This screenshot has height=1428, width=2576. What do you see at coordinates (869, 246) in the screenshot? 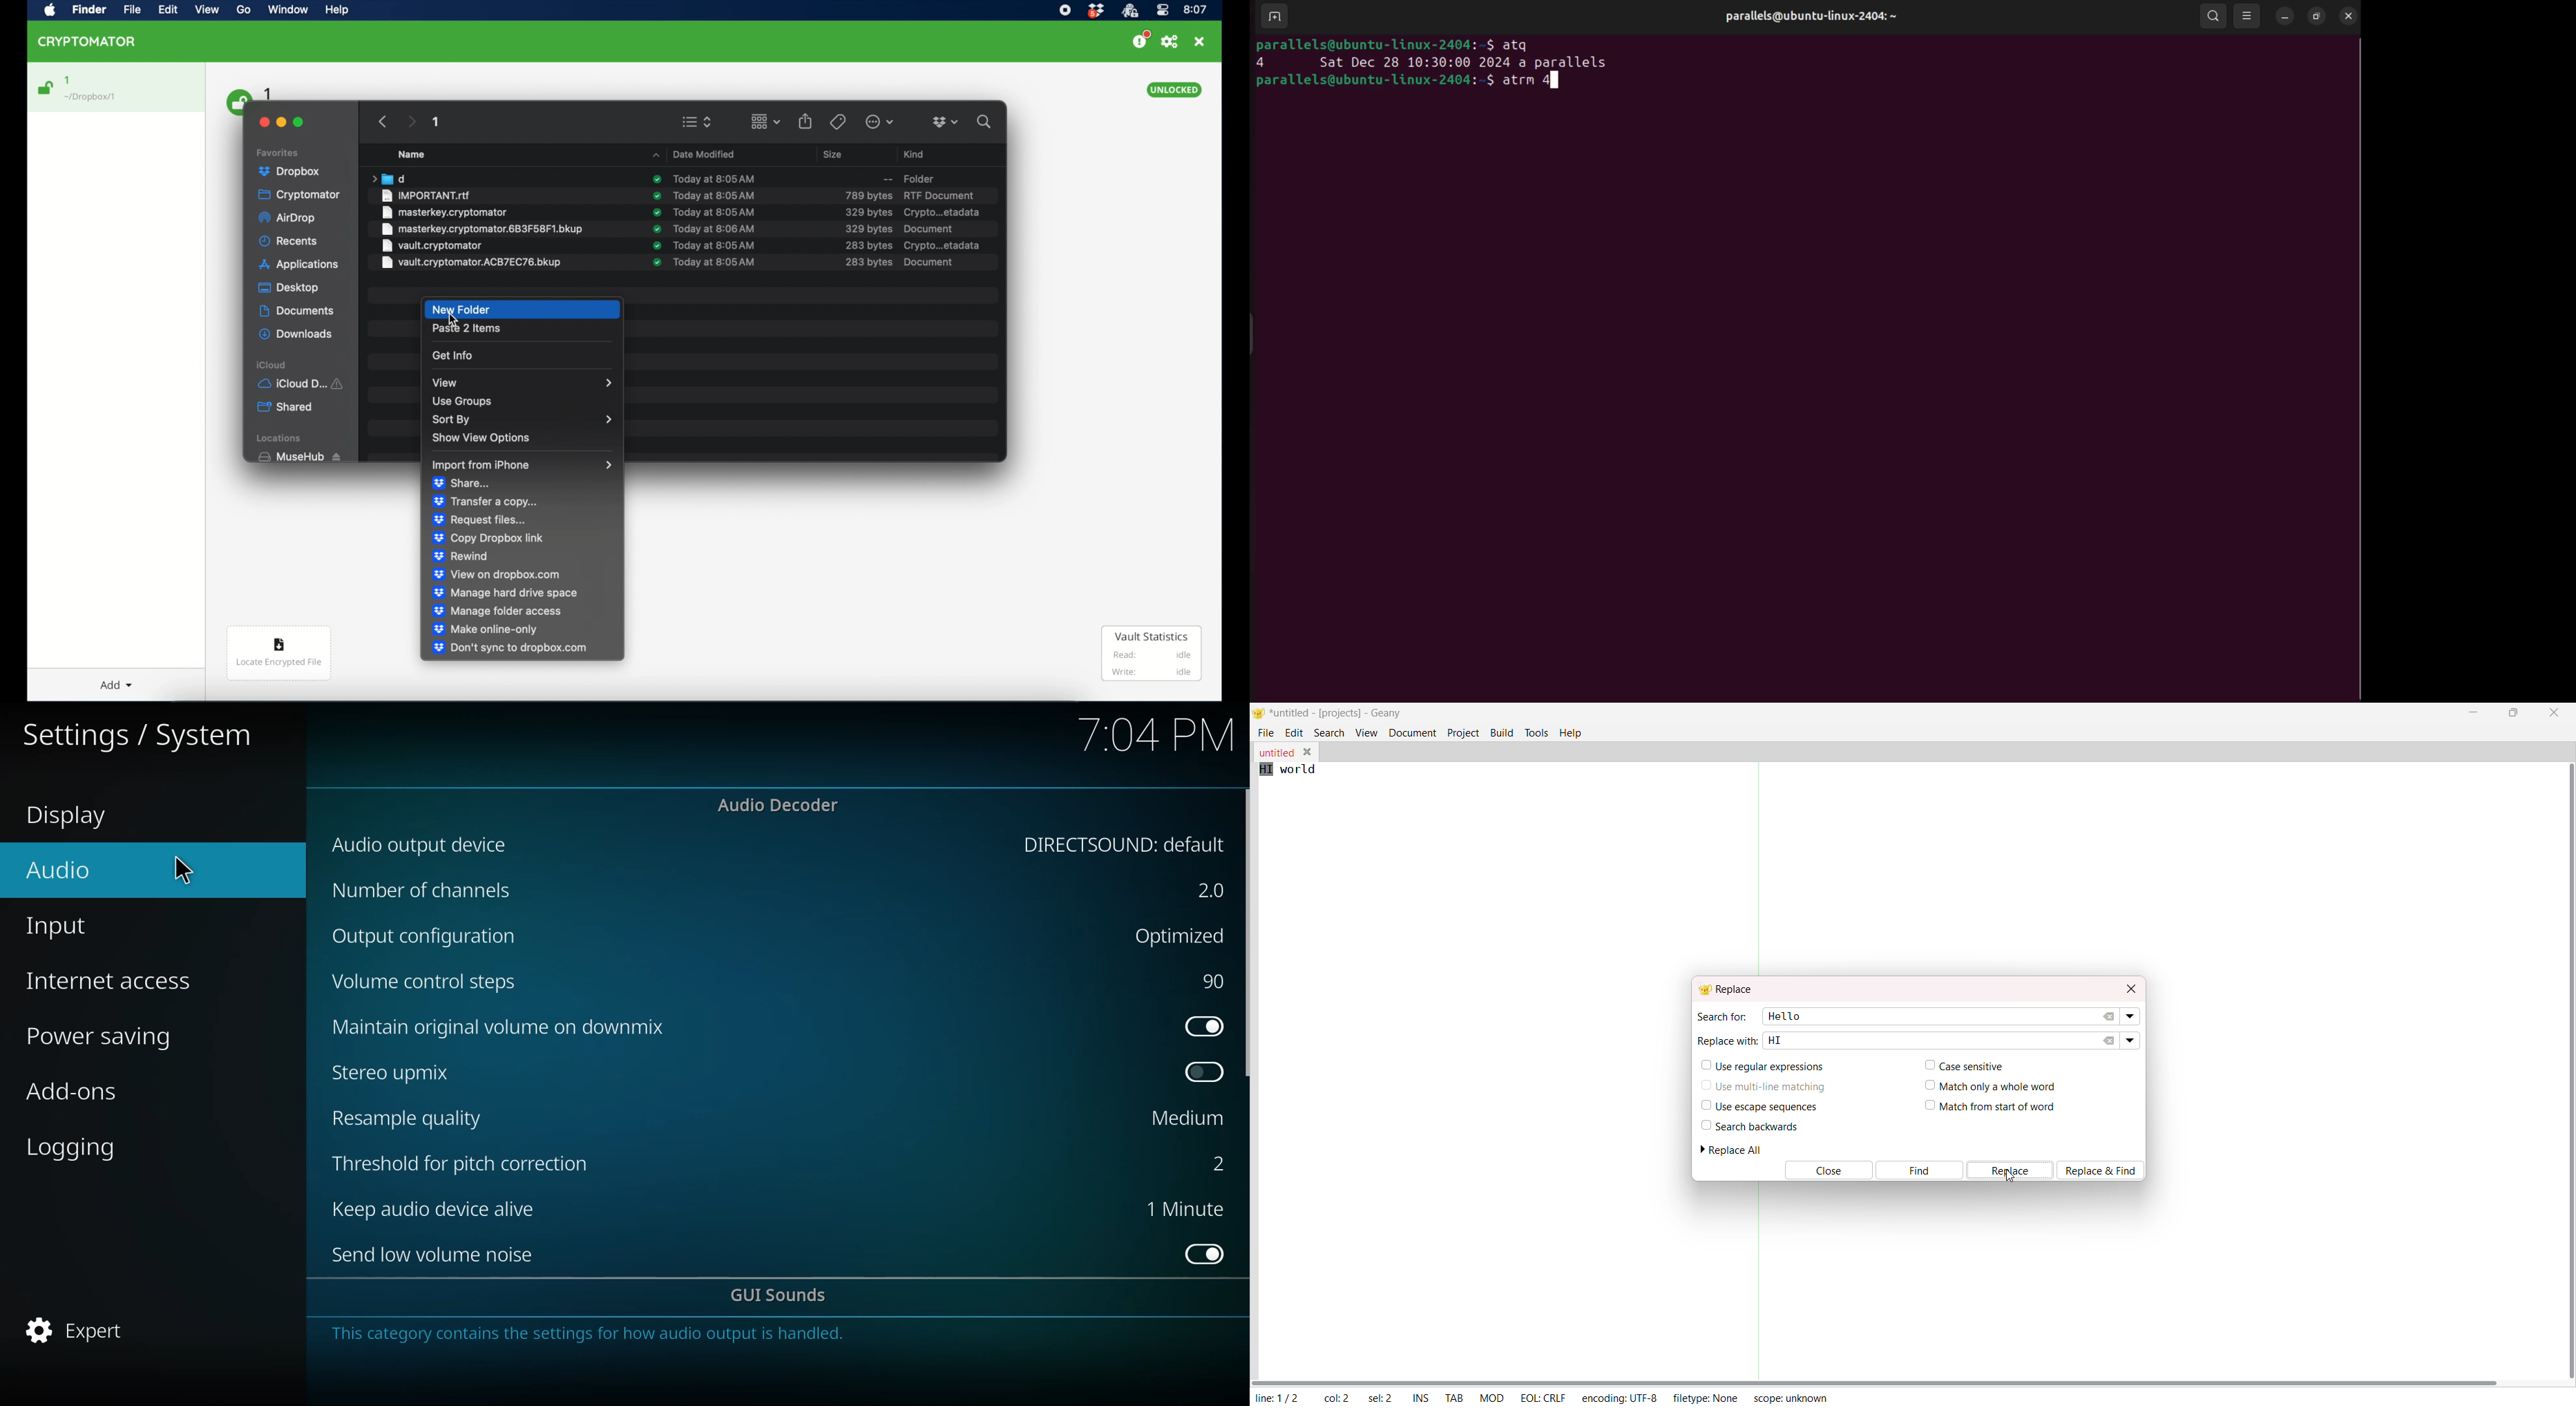
I see `size` at bounding box center [869, 246].